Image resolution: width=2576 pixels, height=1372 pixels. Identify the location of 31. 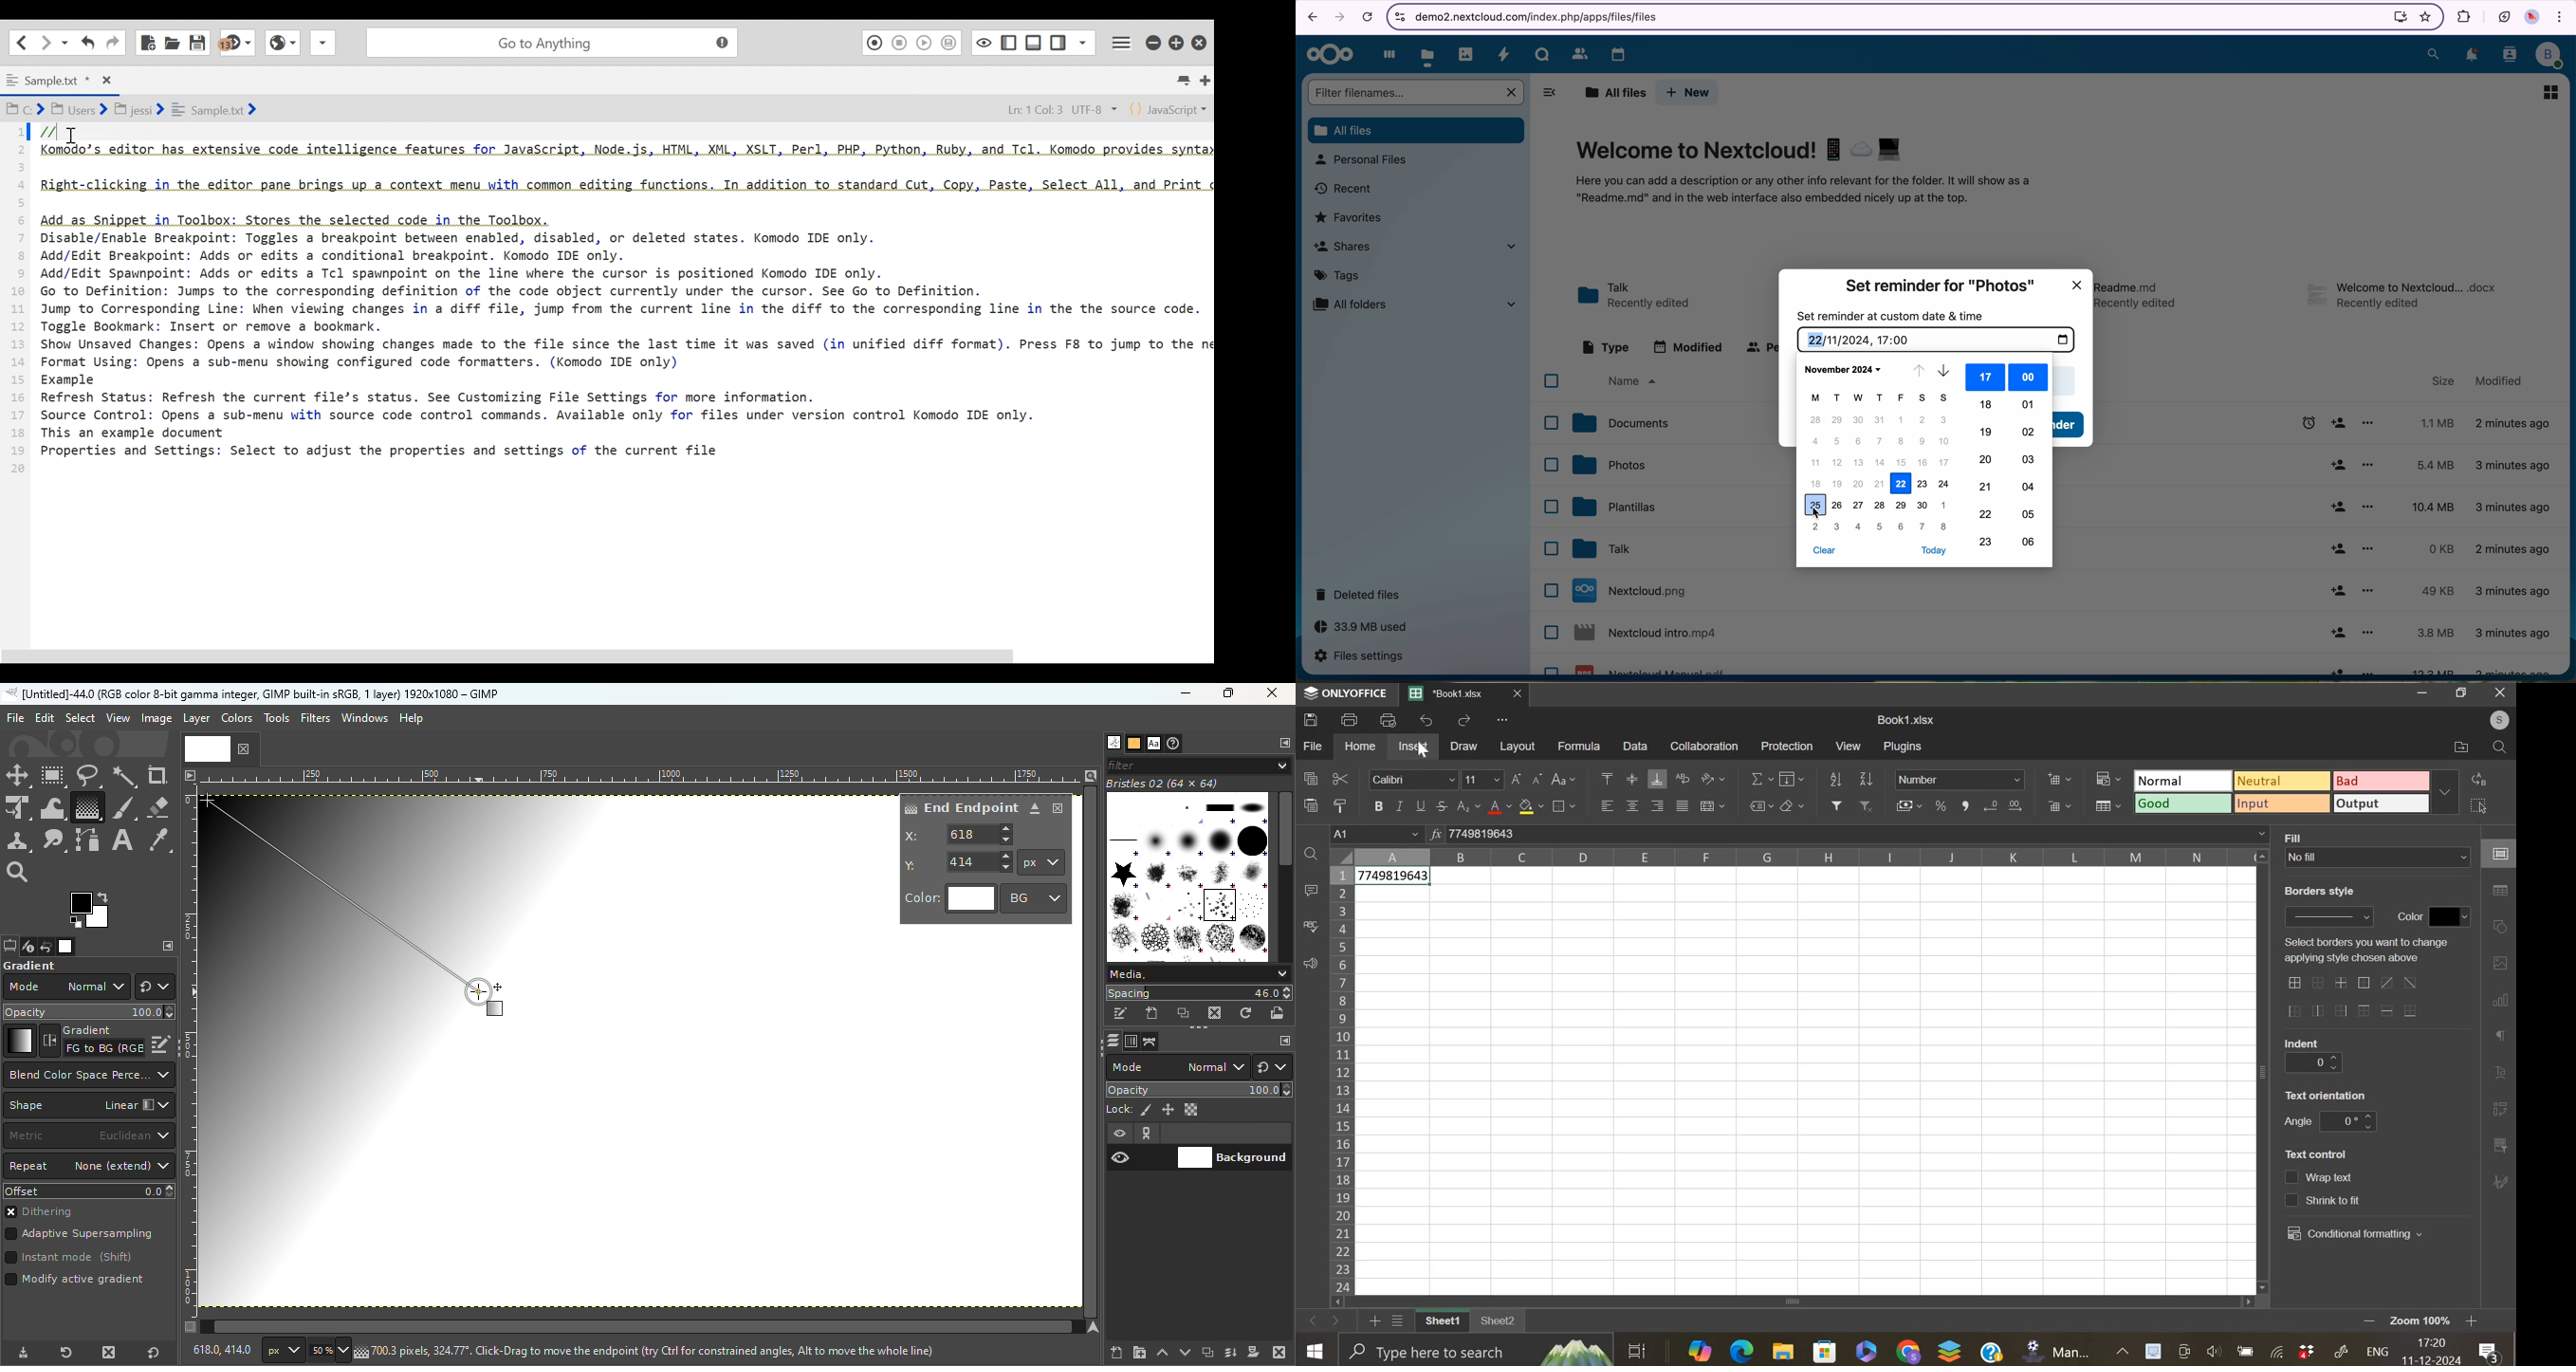
(1879, 420).